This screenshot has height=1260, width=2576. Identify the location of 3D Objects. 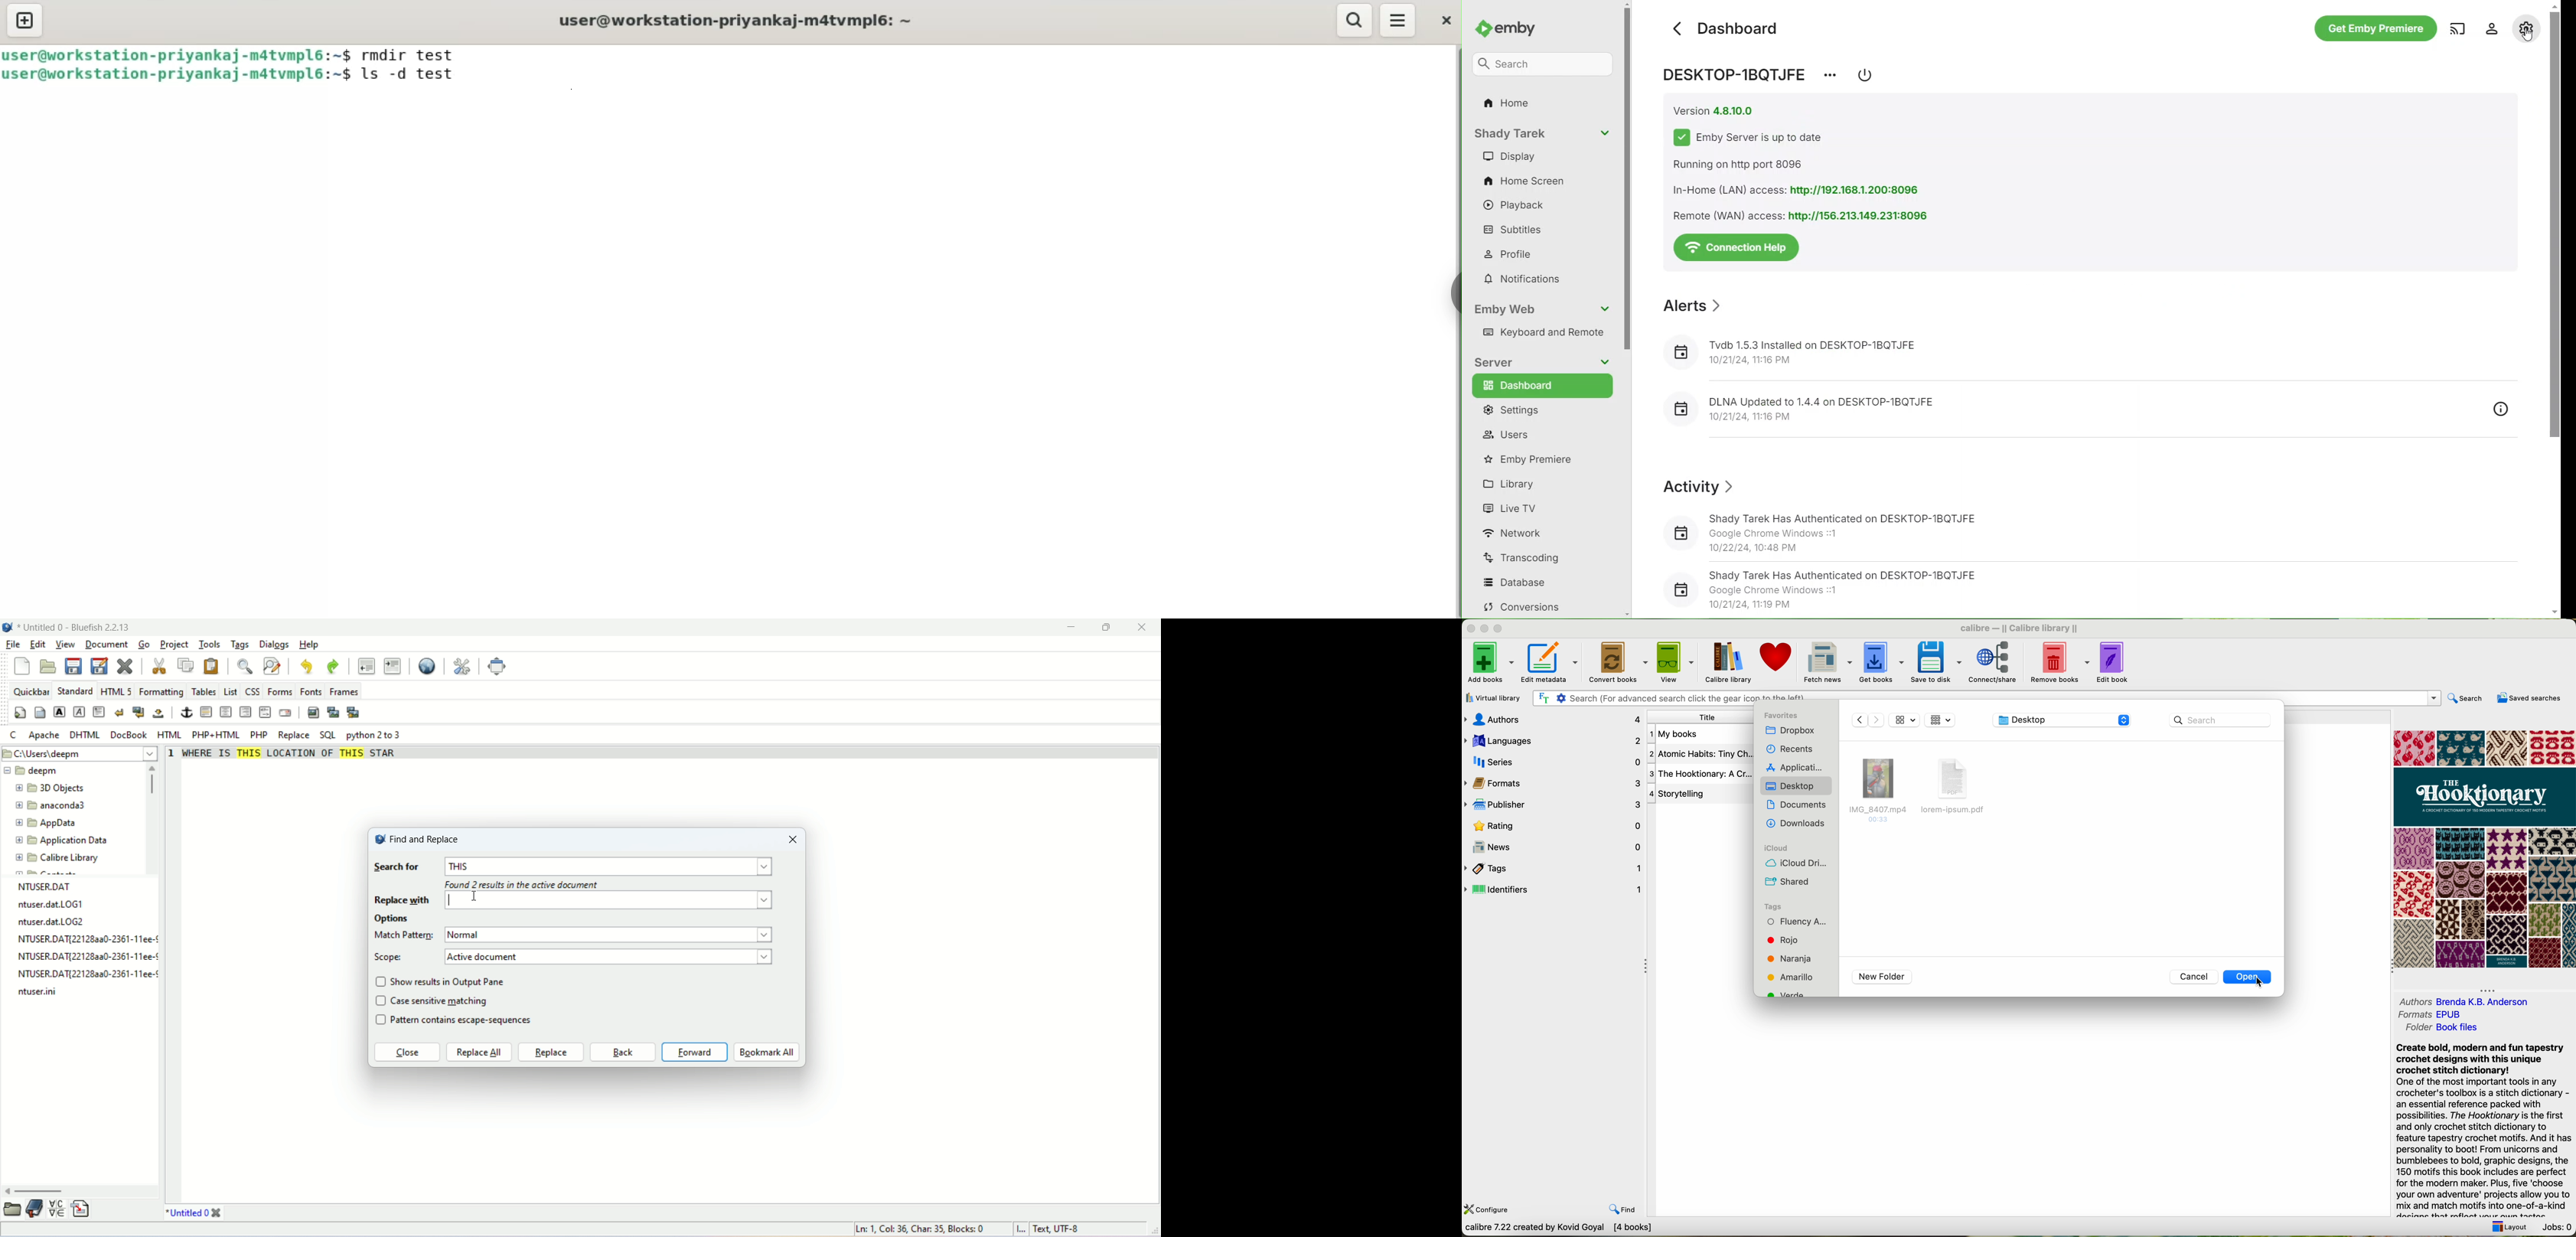
(51, 789).